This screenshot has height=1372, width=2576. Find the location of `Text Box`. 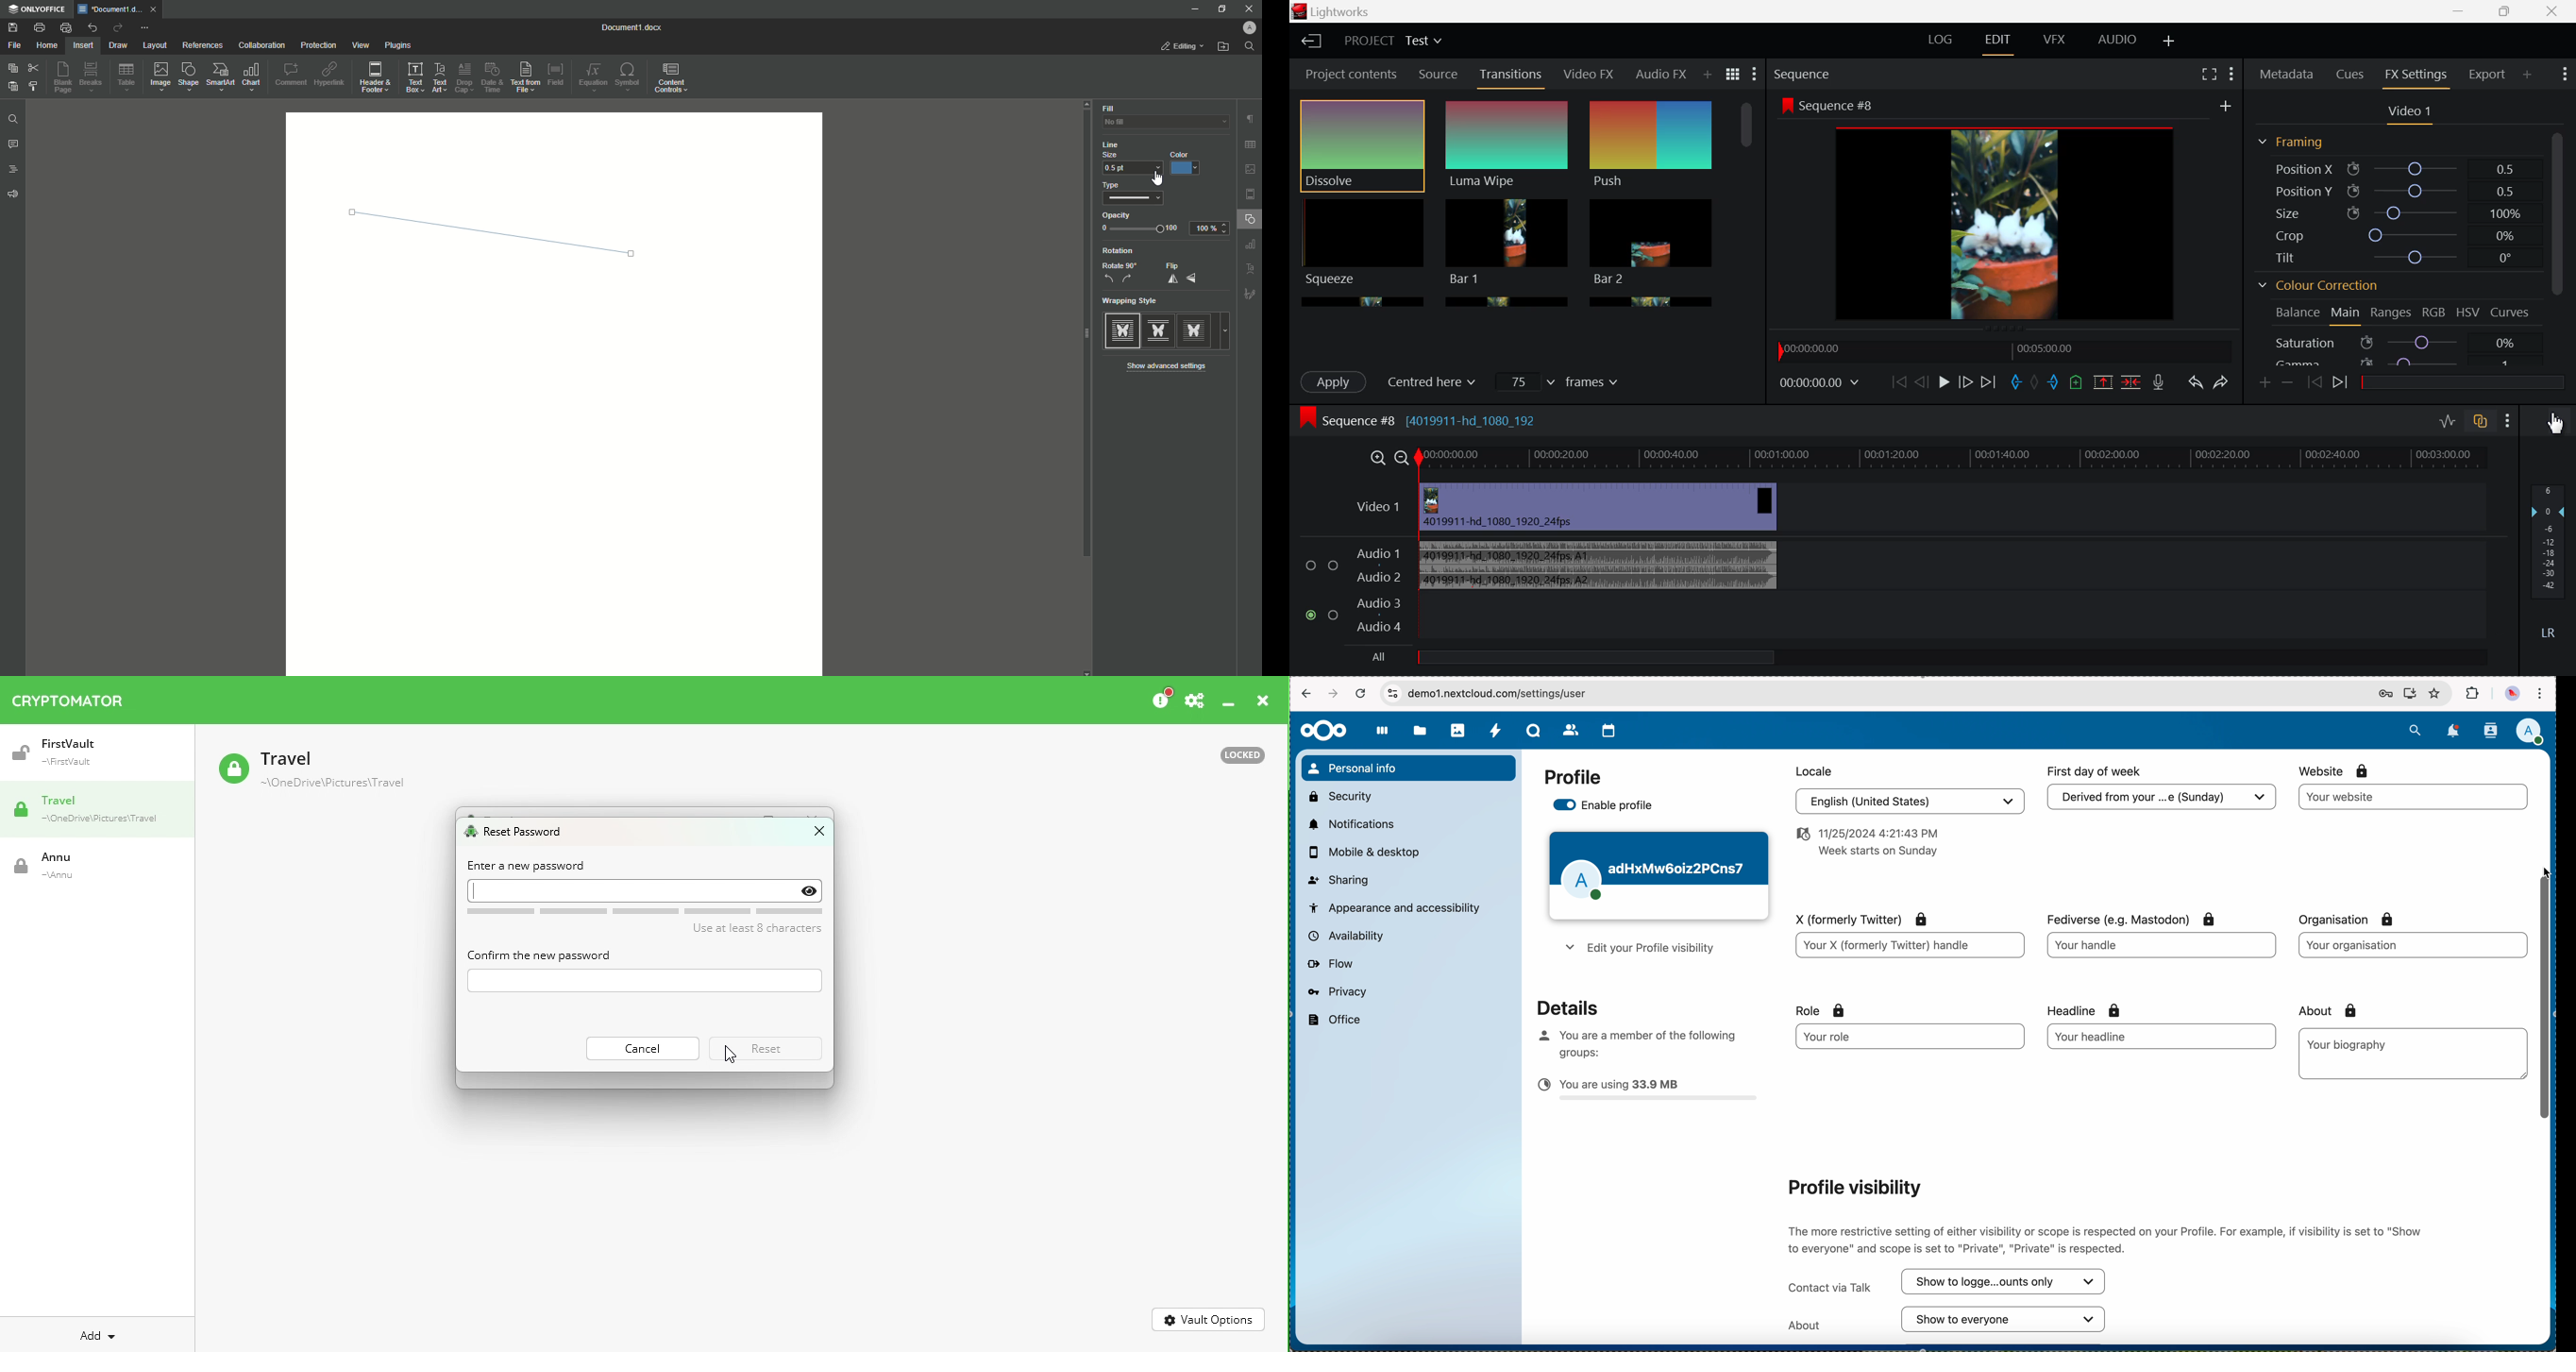

Text Box is located at coordinates (414, 77).